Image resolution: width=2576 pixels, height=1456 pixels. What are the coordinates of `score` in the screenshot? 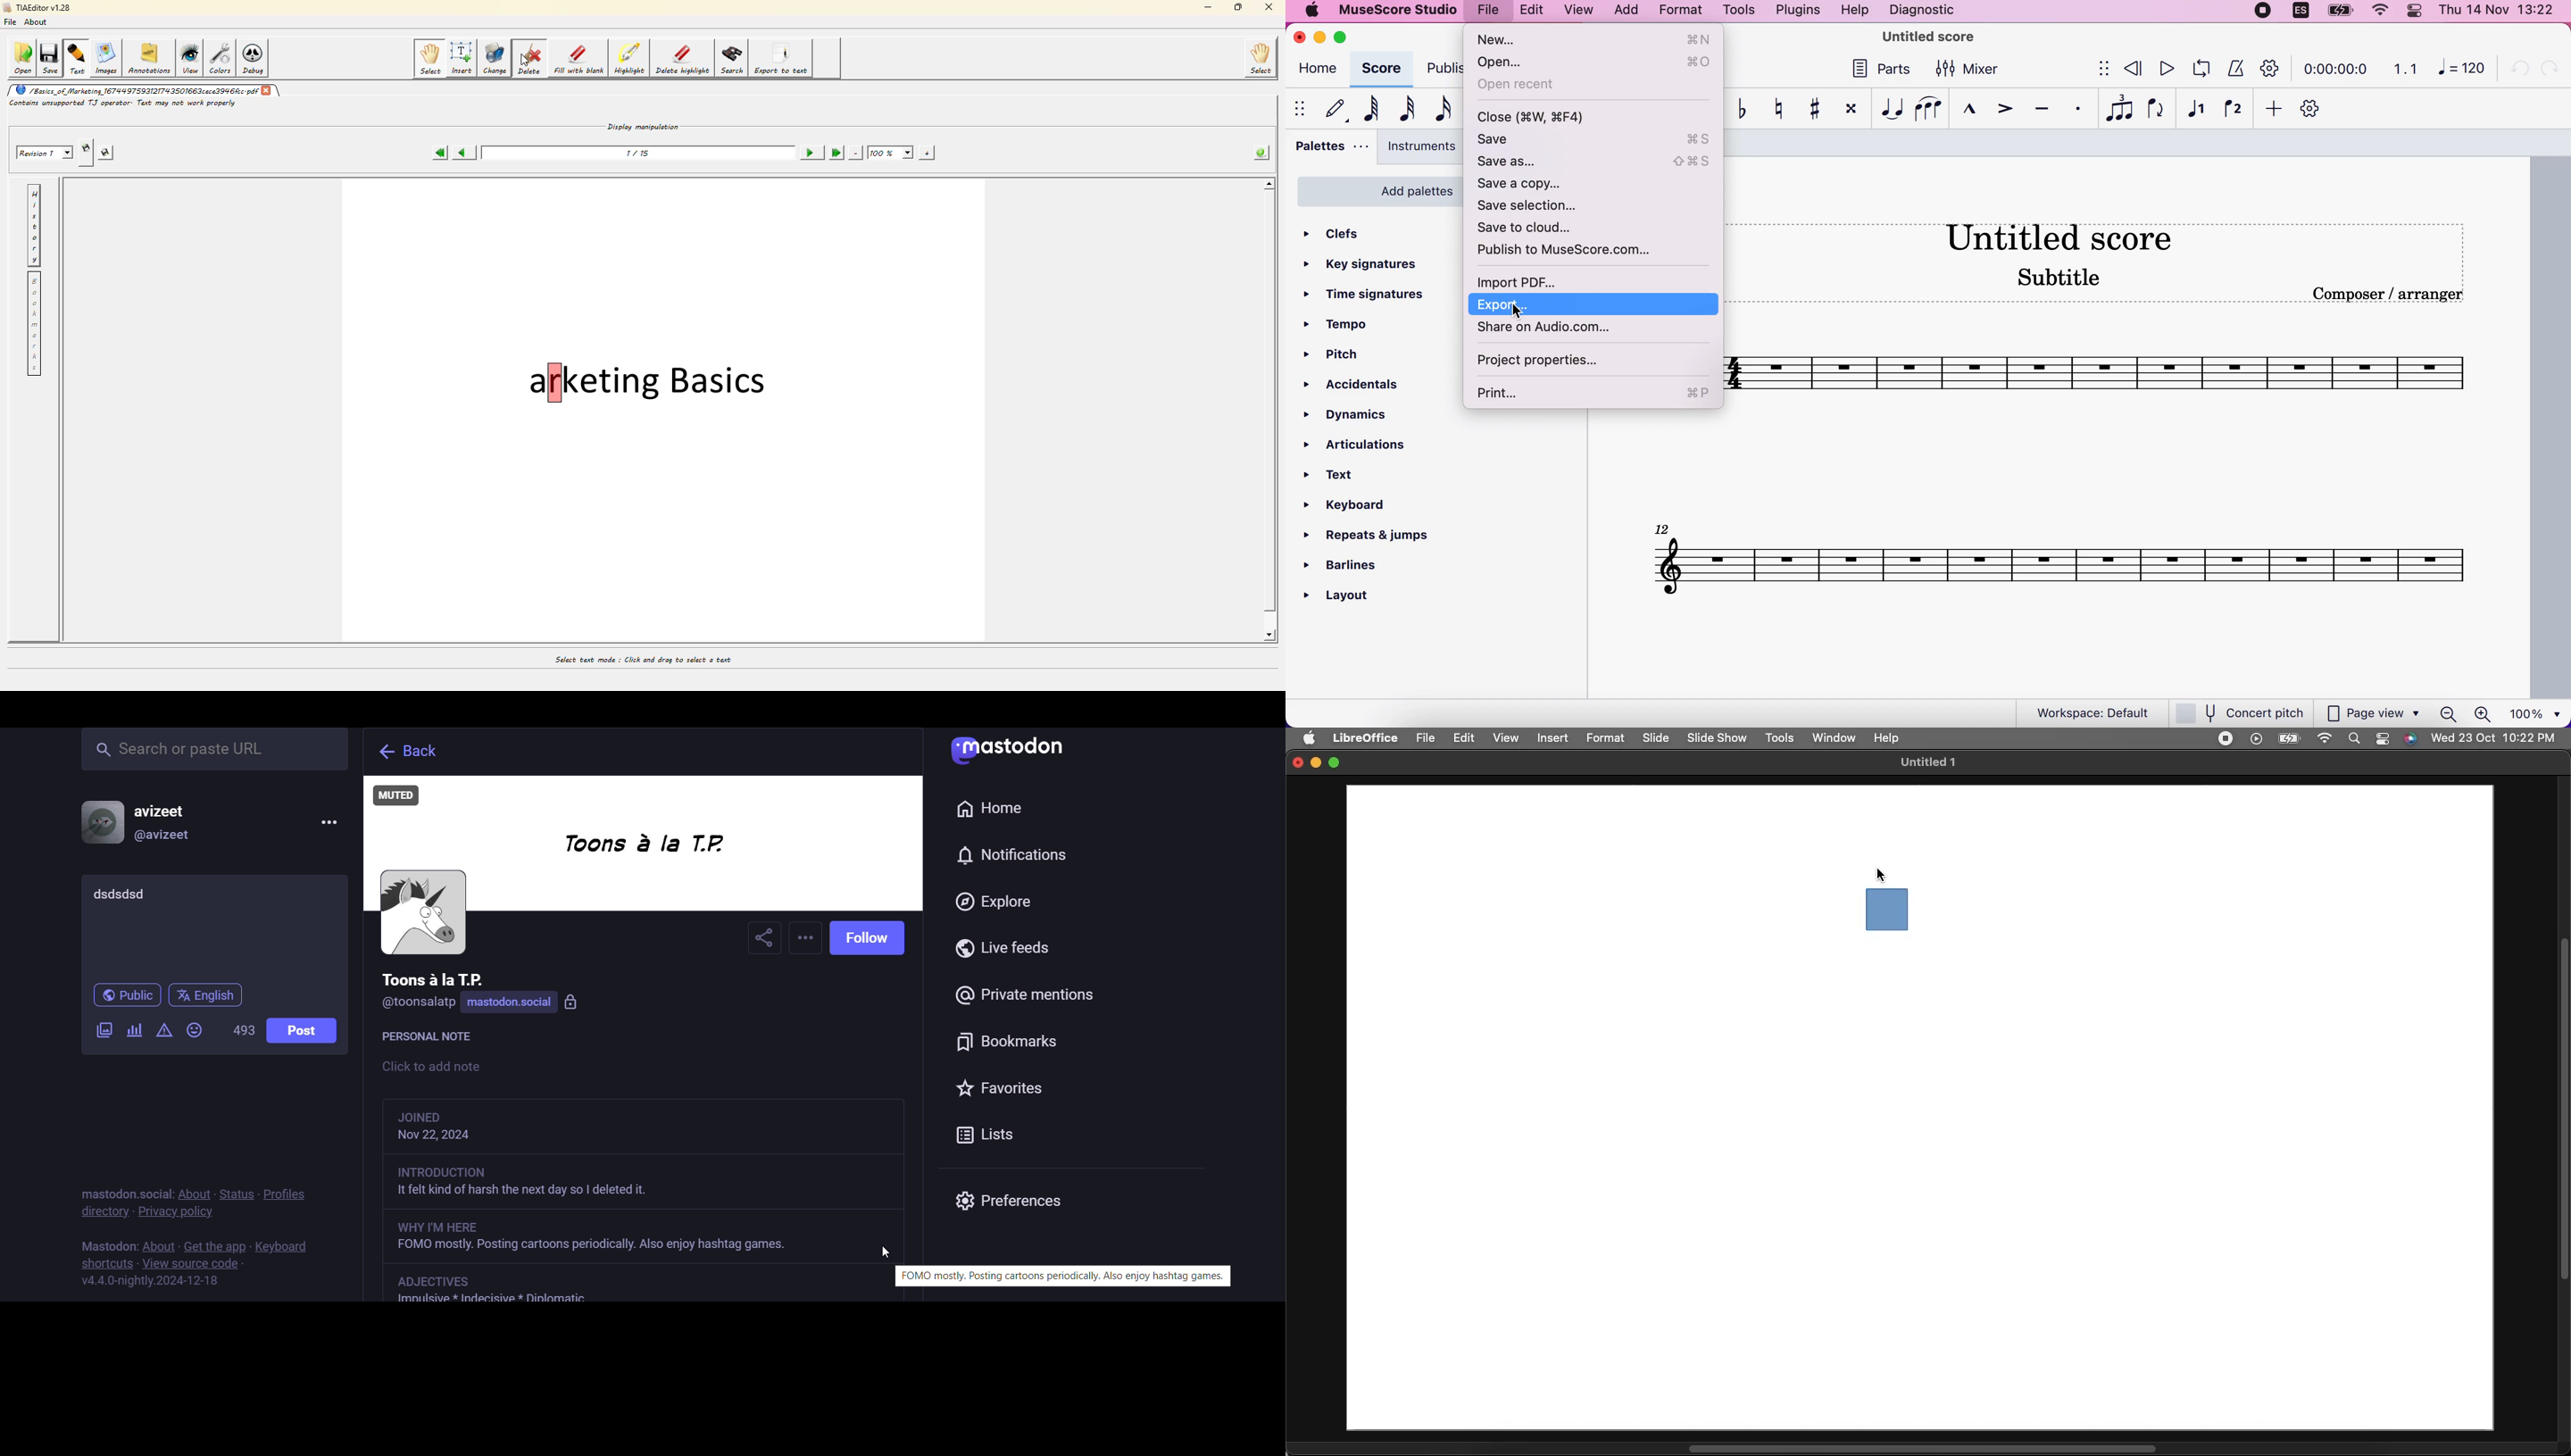 It's located at (2069, 570).